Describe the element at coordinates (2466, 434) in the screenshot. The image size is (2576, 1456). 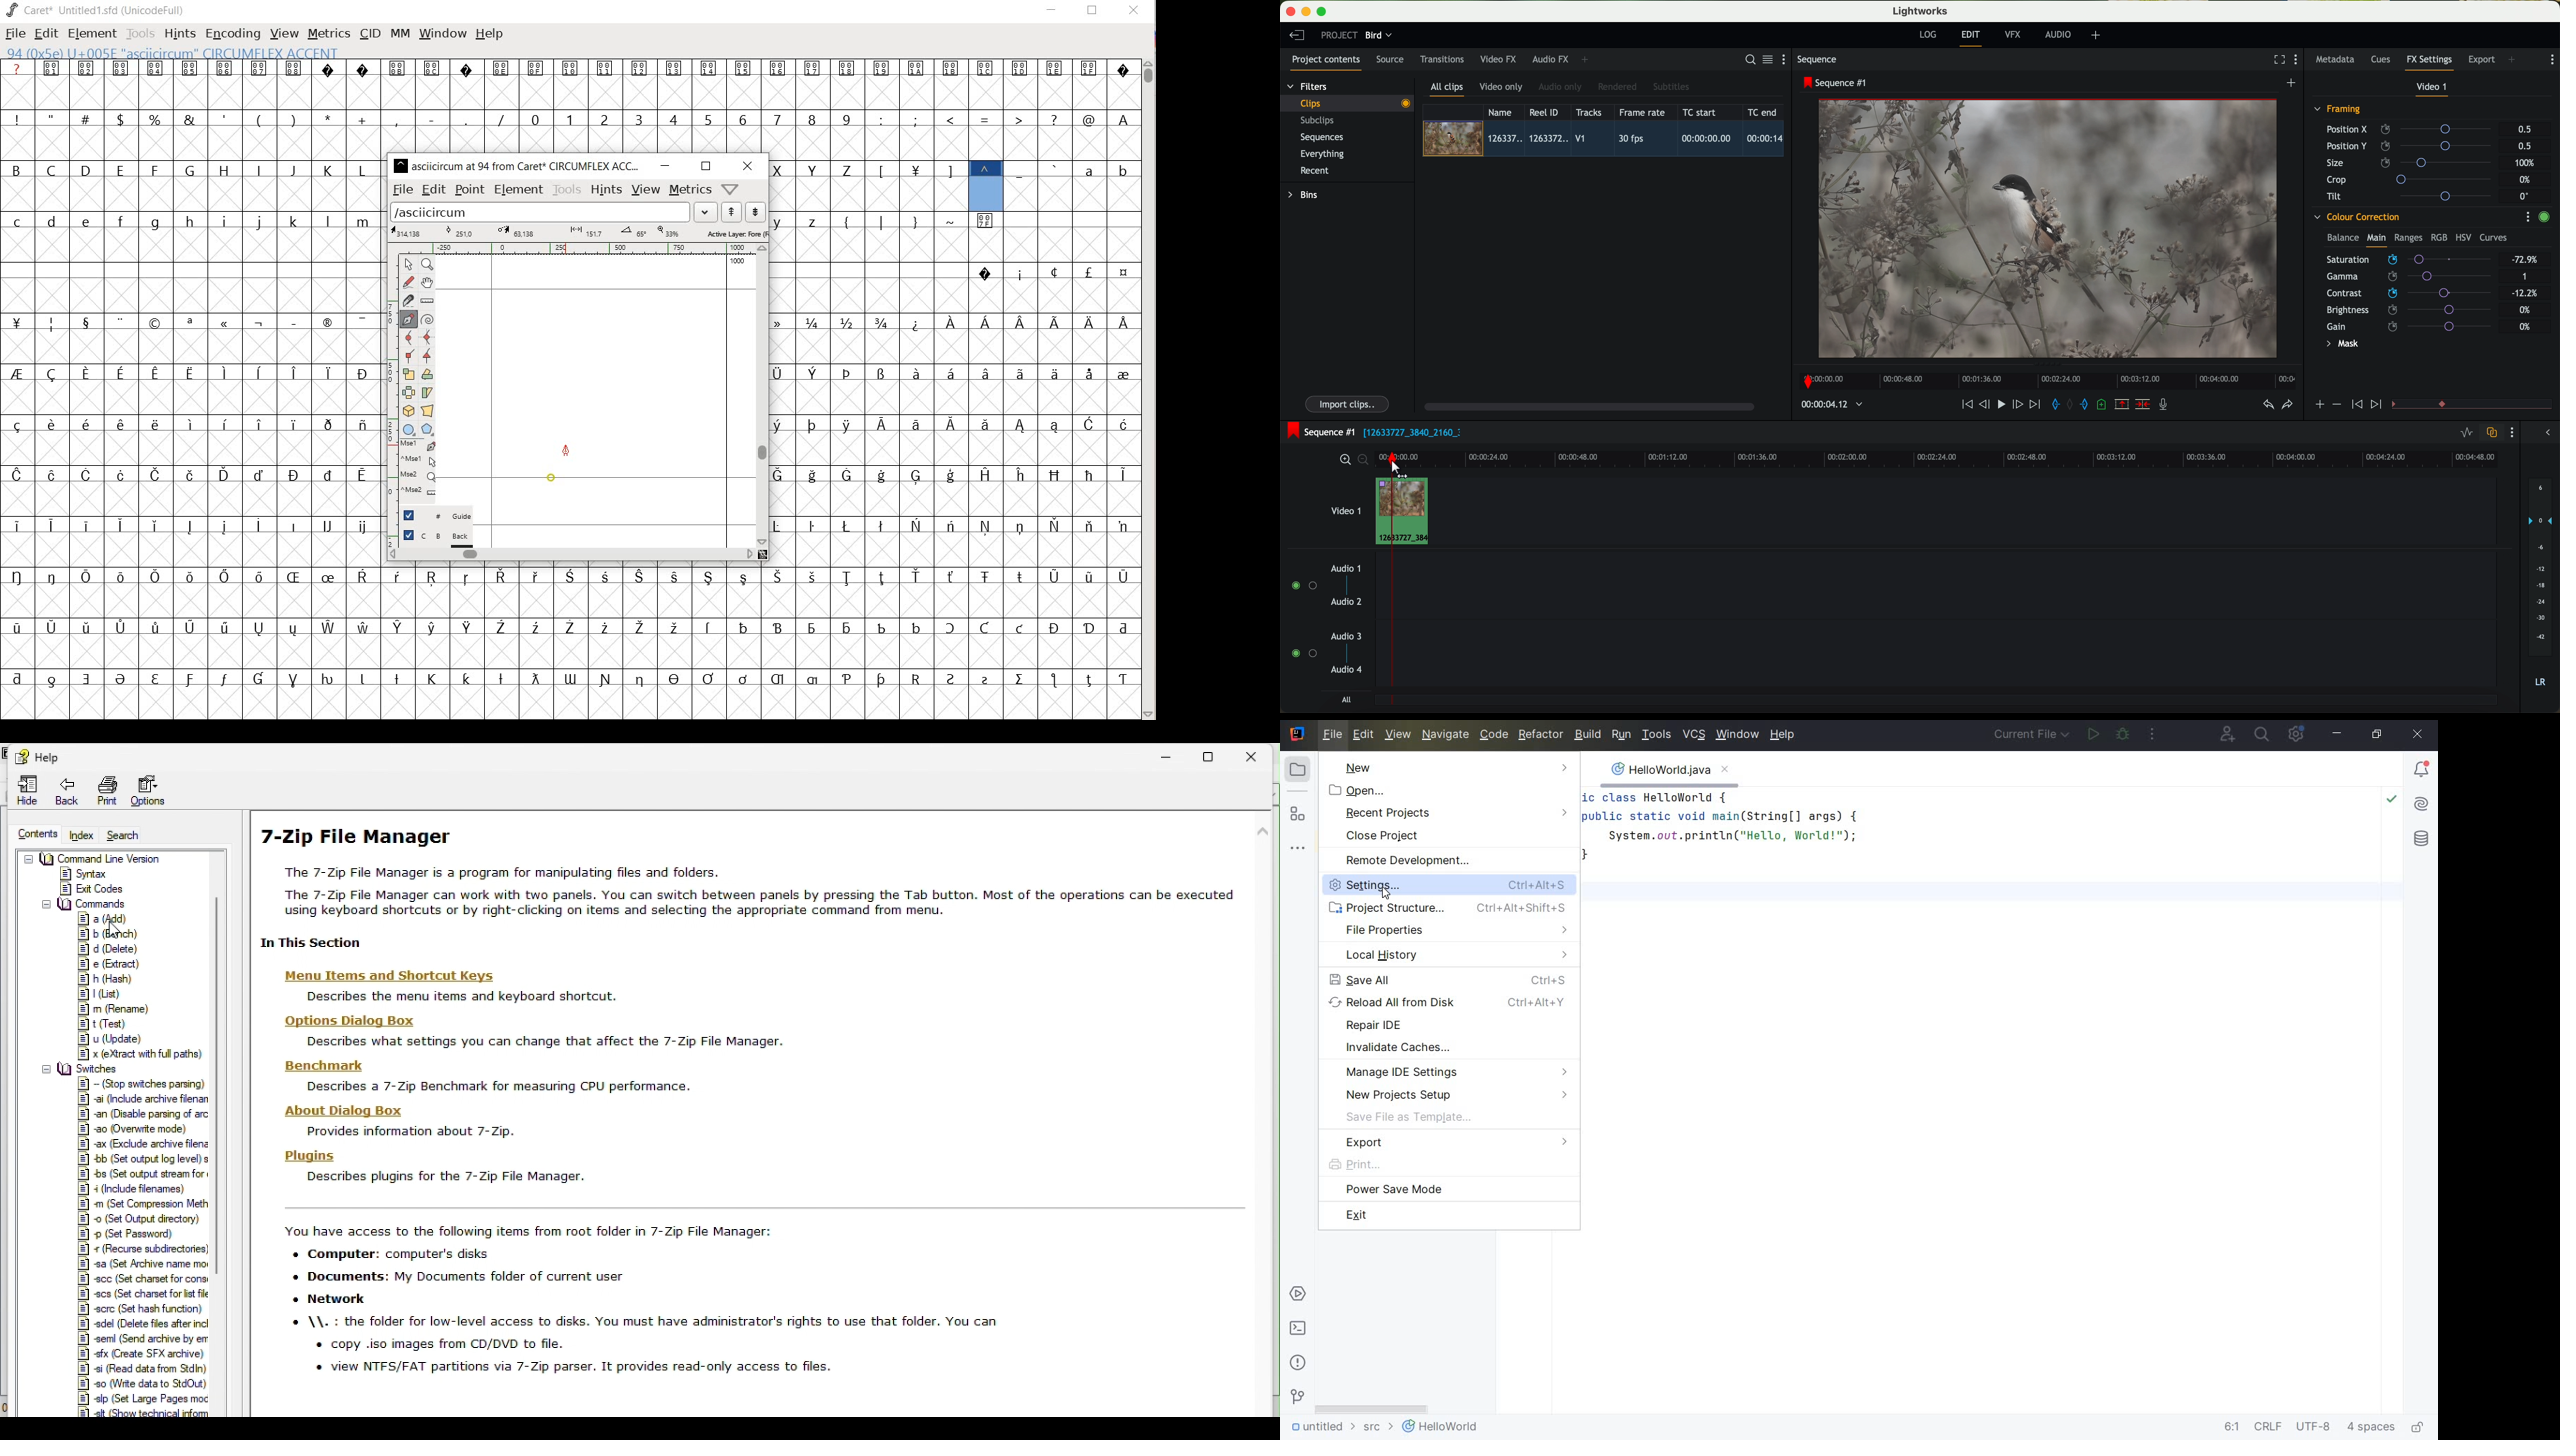
I see `toggle audio levels editing` at that location.